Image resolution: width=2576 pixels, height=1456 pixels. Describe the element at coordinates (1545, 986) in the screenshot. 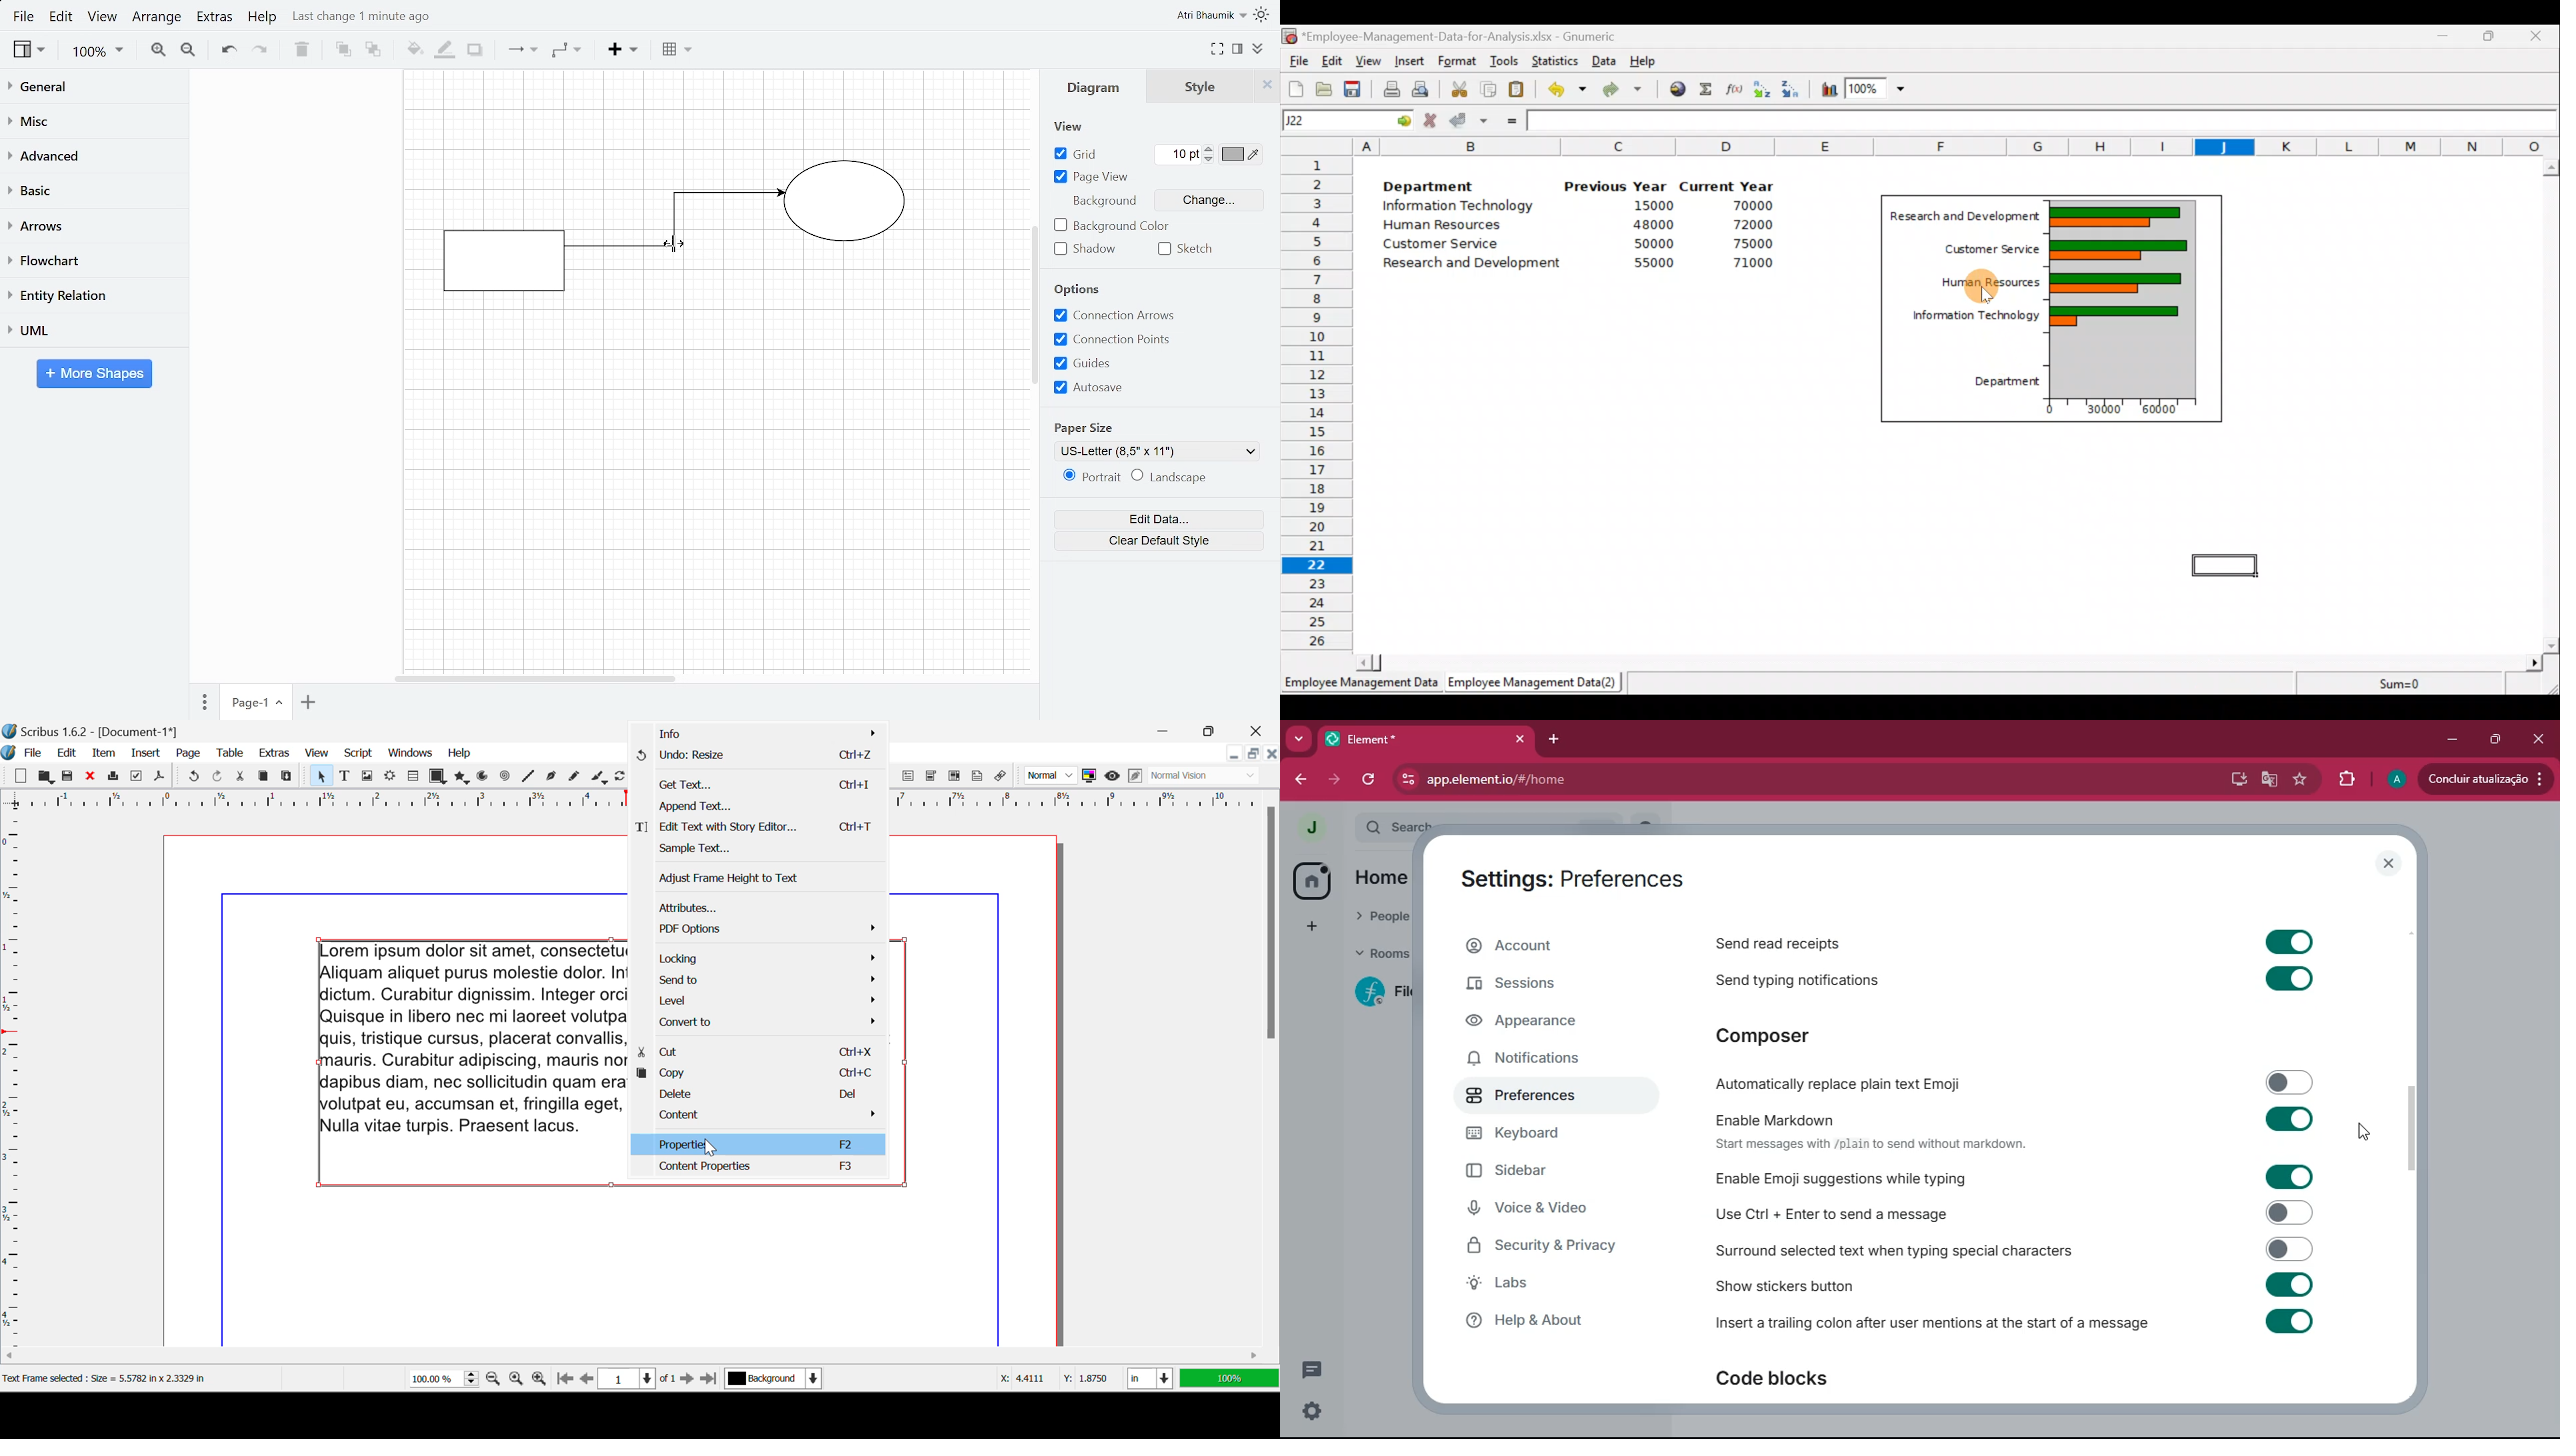

I see `sessions` at that location.